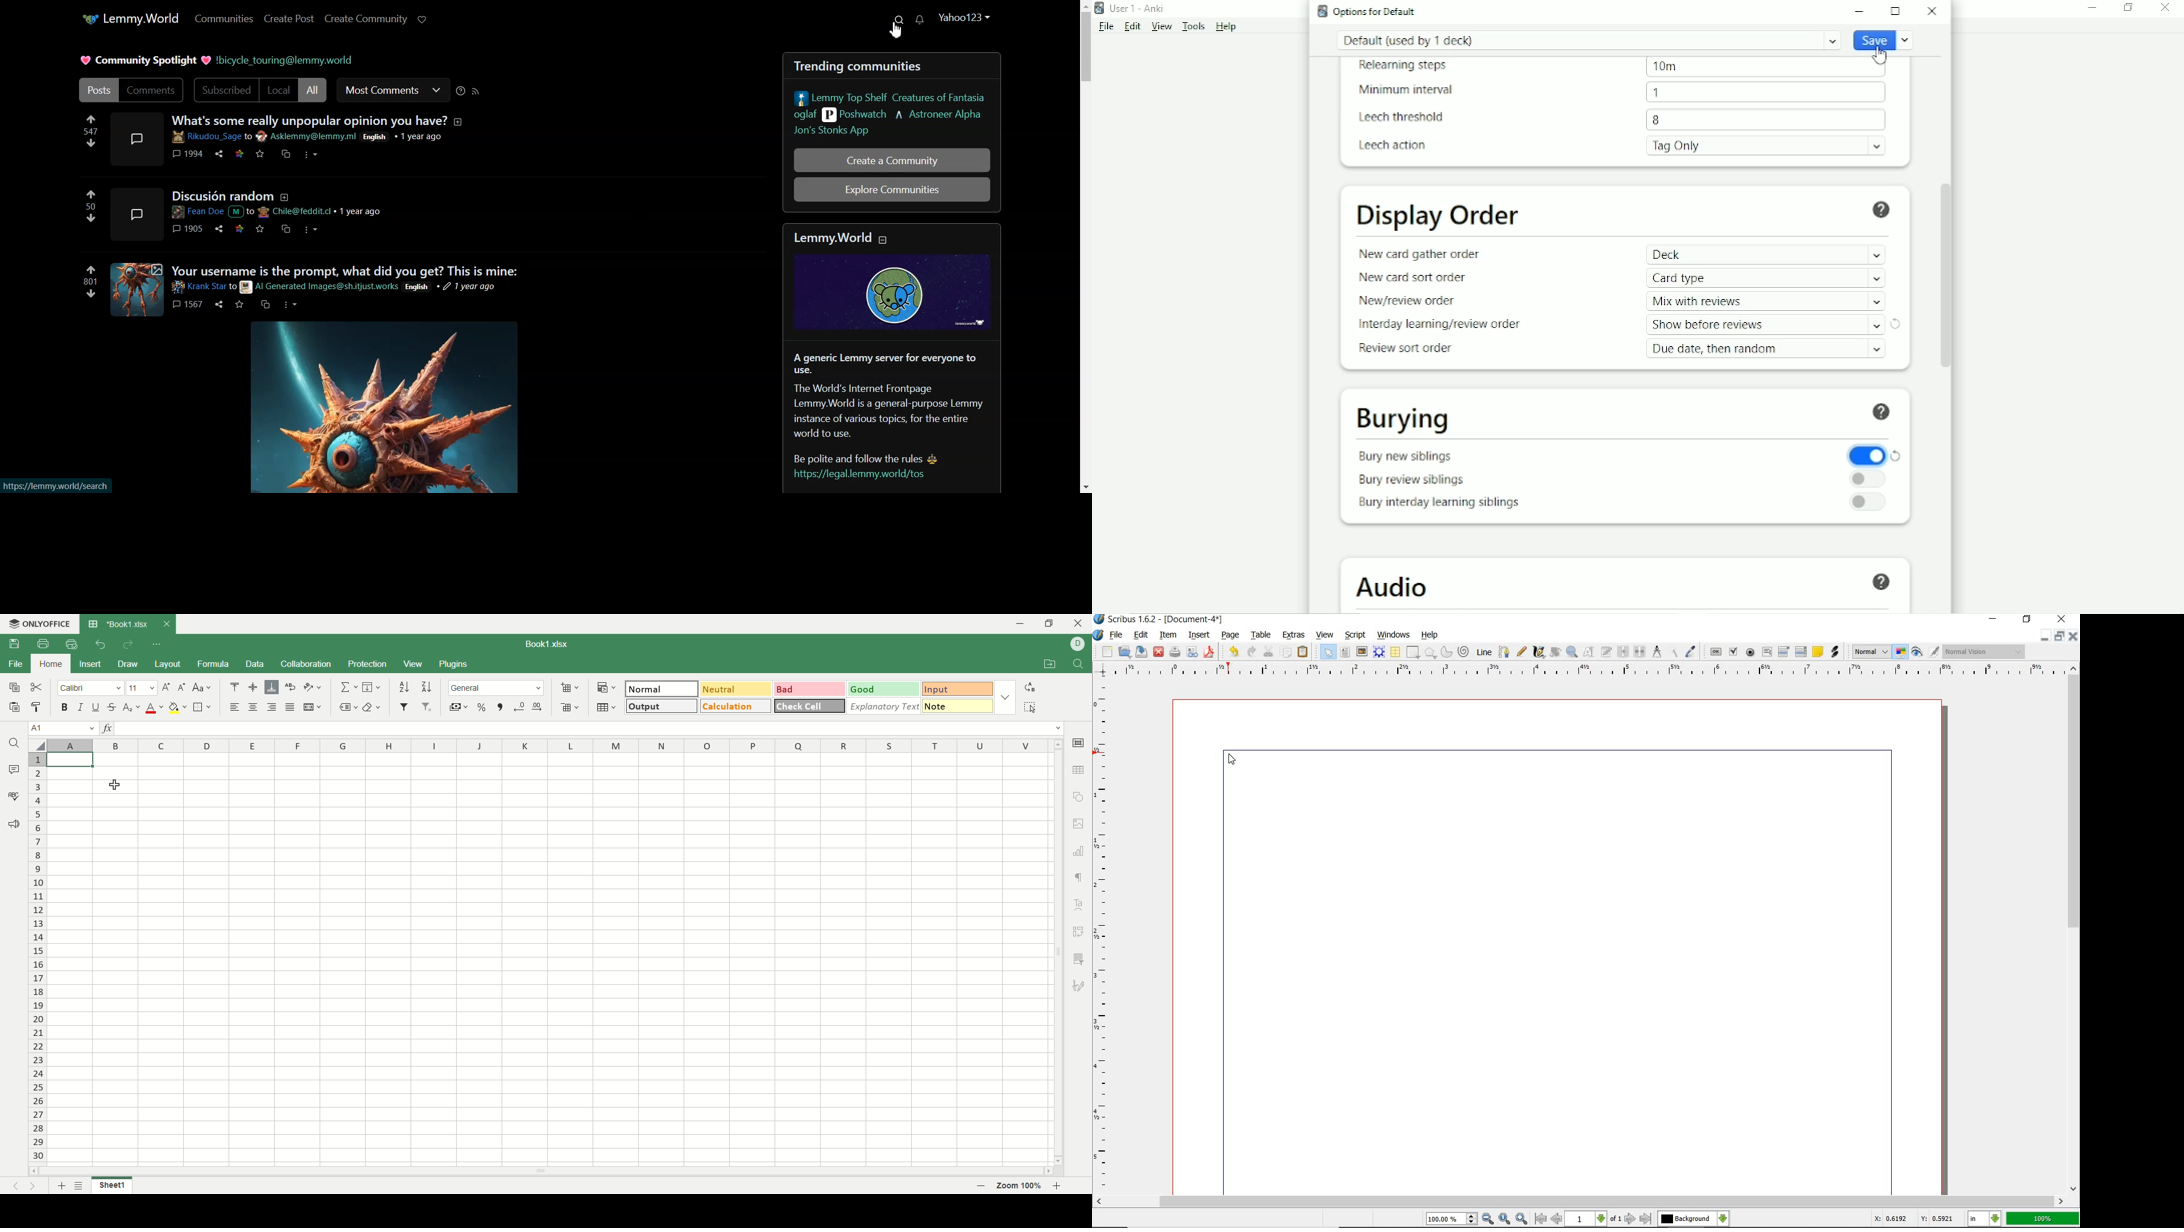 This screenshot has width=2184, height=1232. What do you see at coordinates (1098, 635) in the screenshot?
I see `system icon` at bounding box center [1098, 635].